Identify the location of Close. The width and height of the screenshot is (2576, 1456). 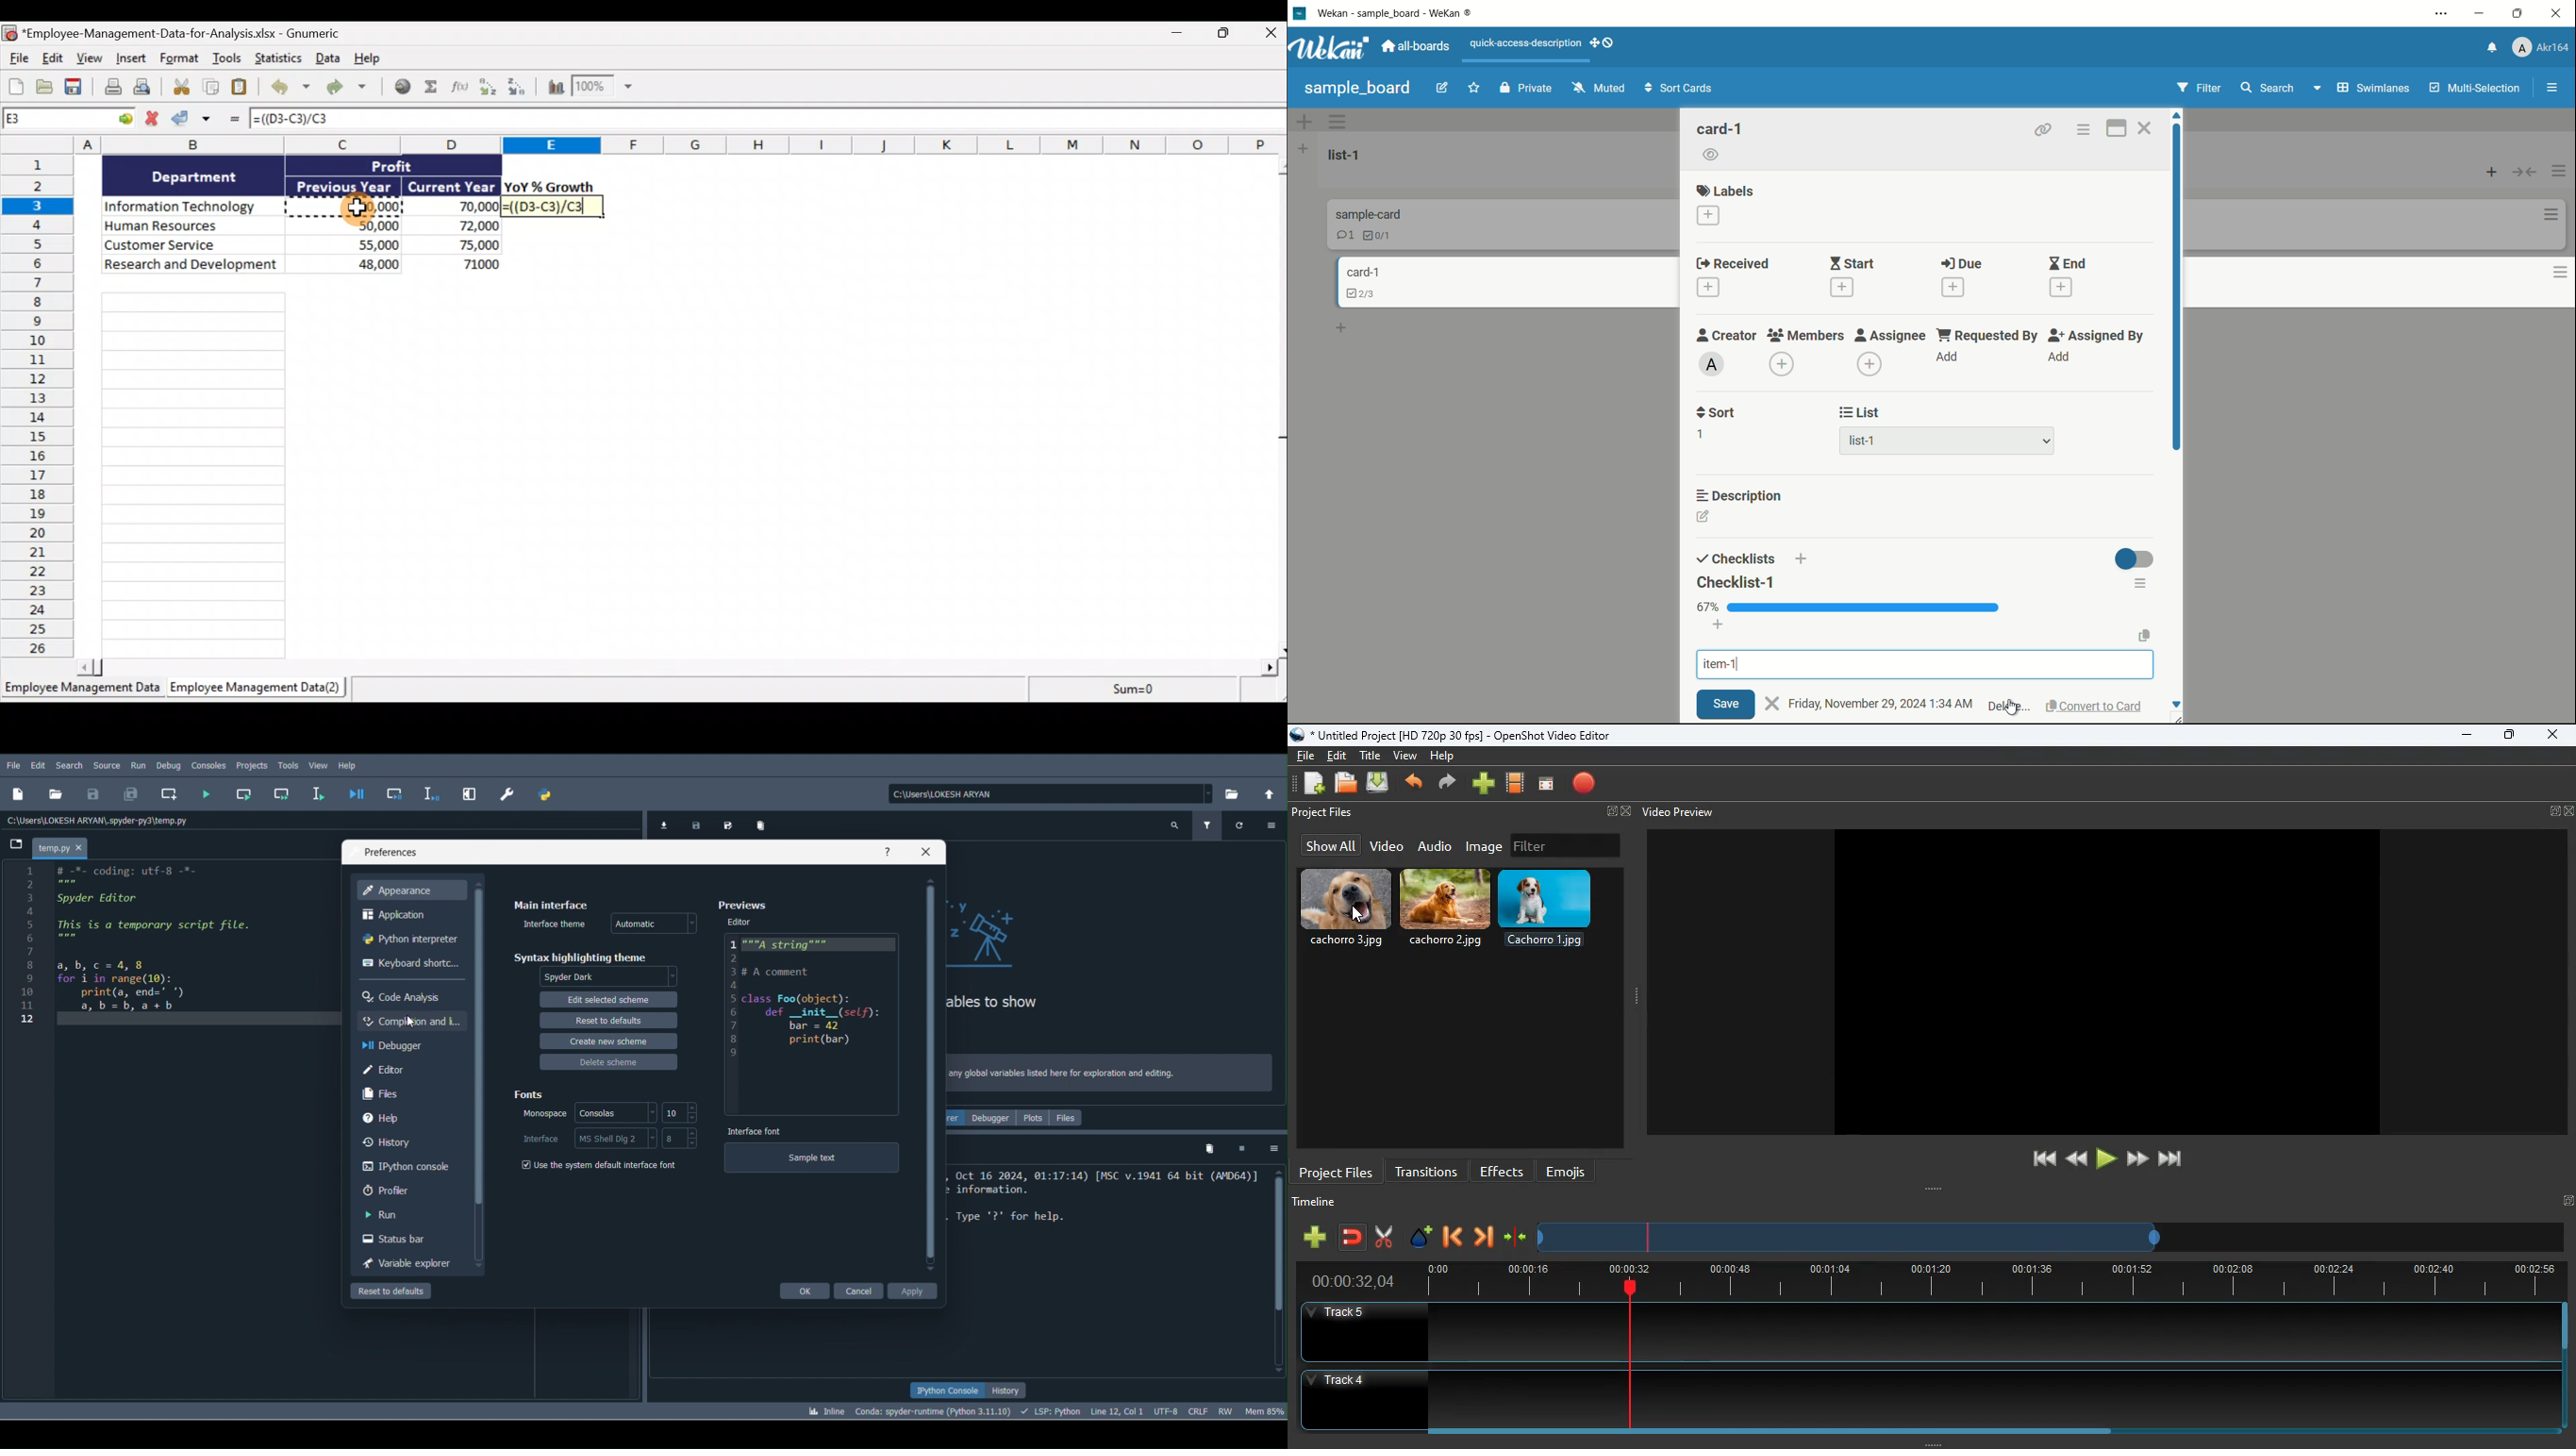
(928, 851).